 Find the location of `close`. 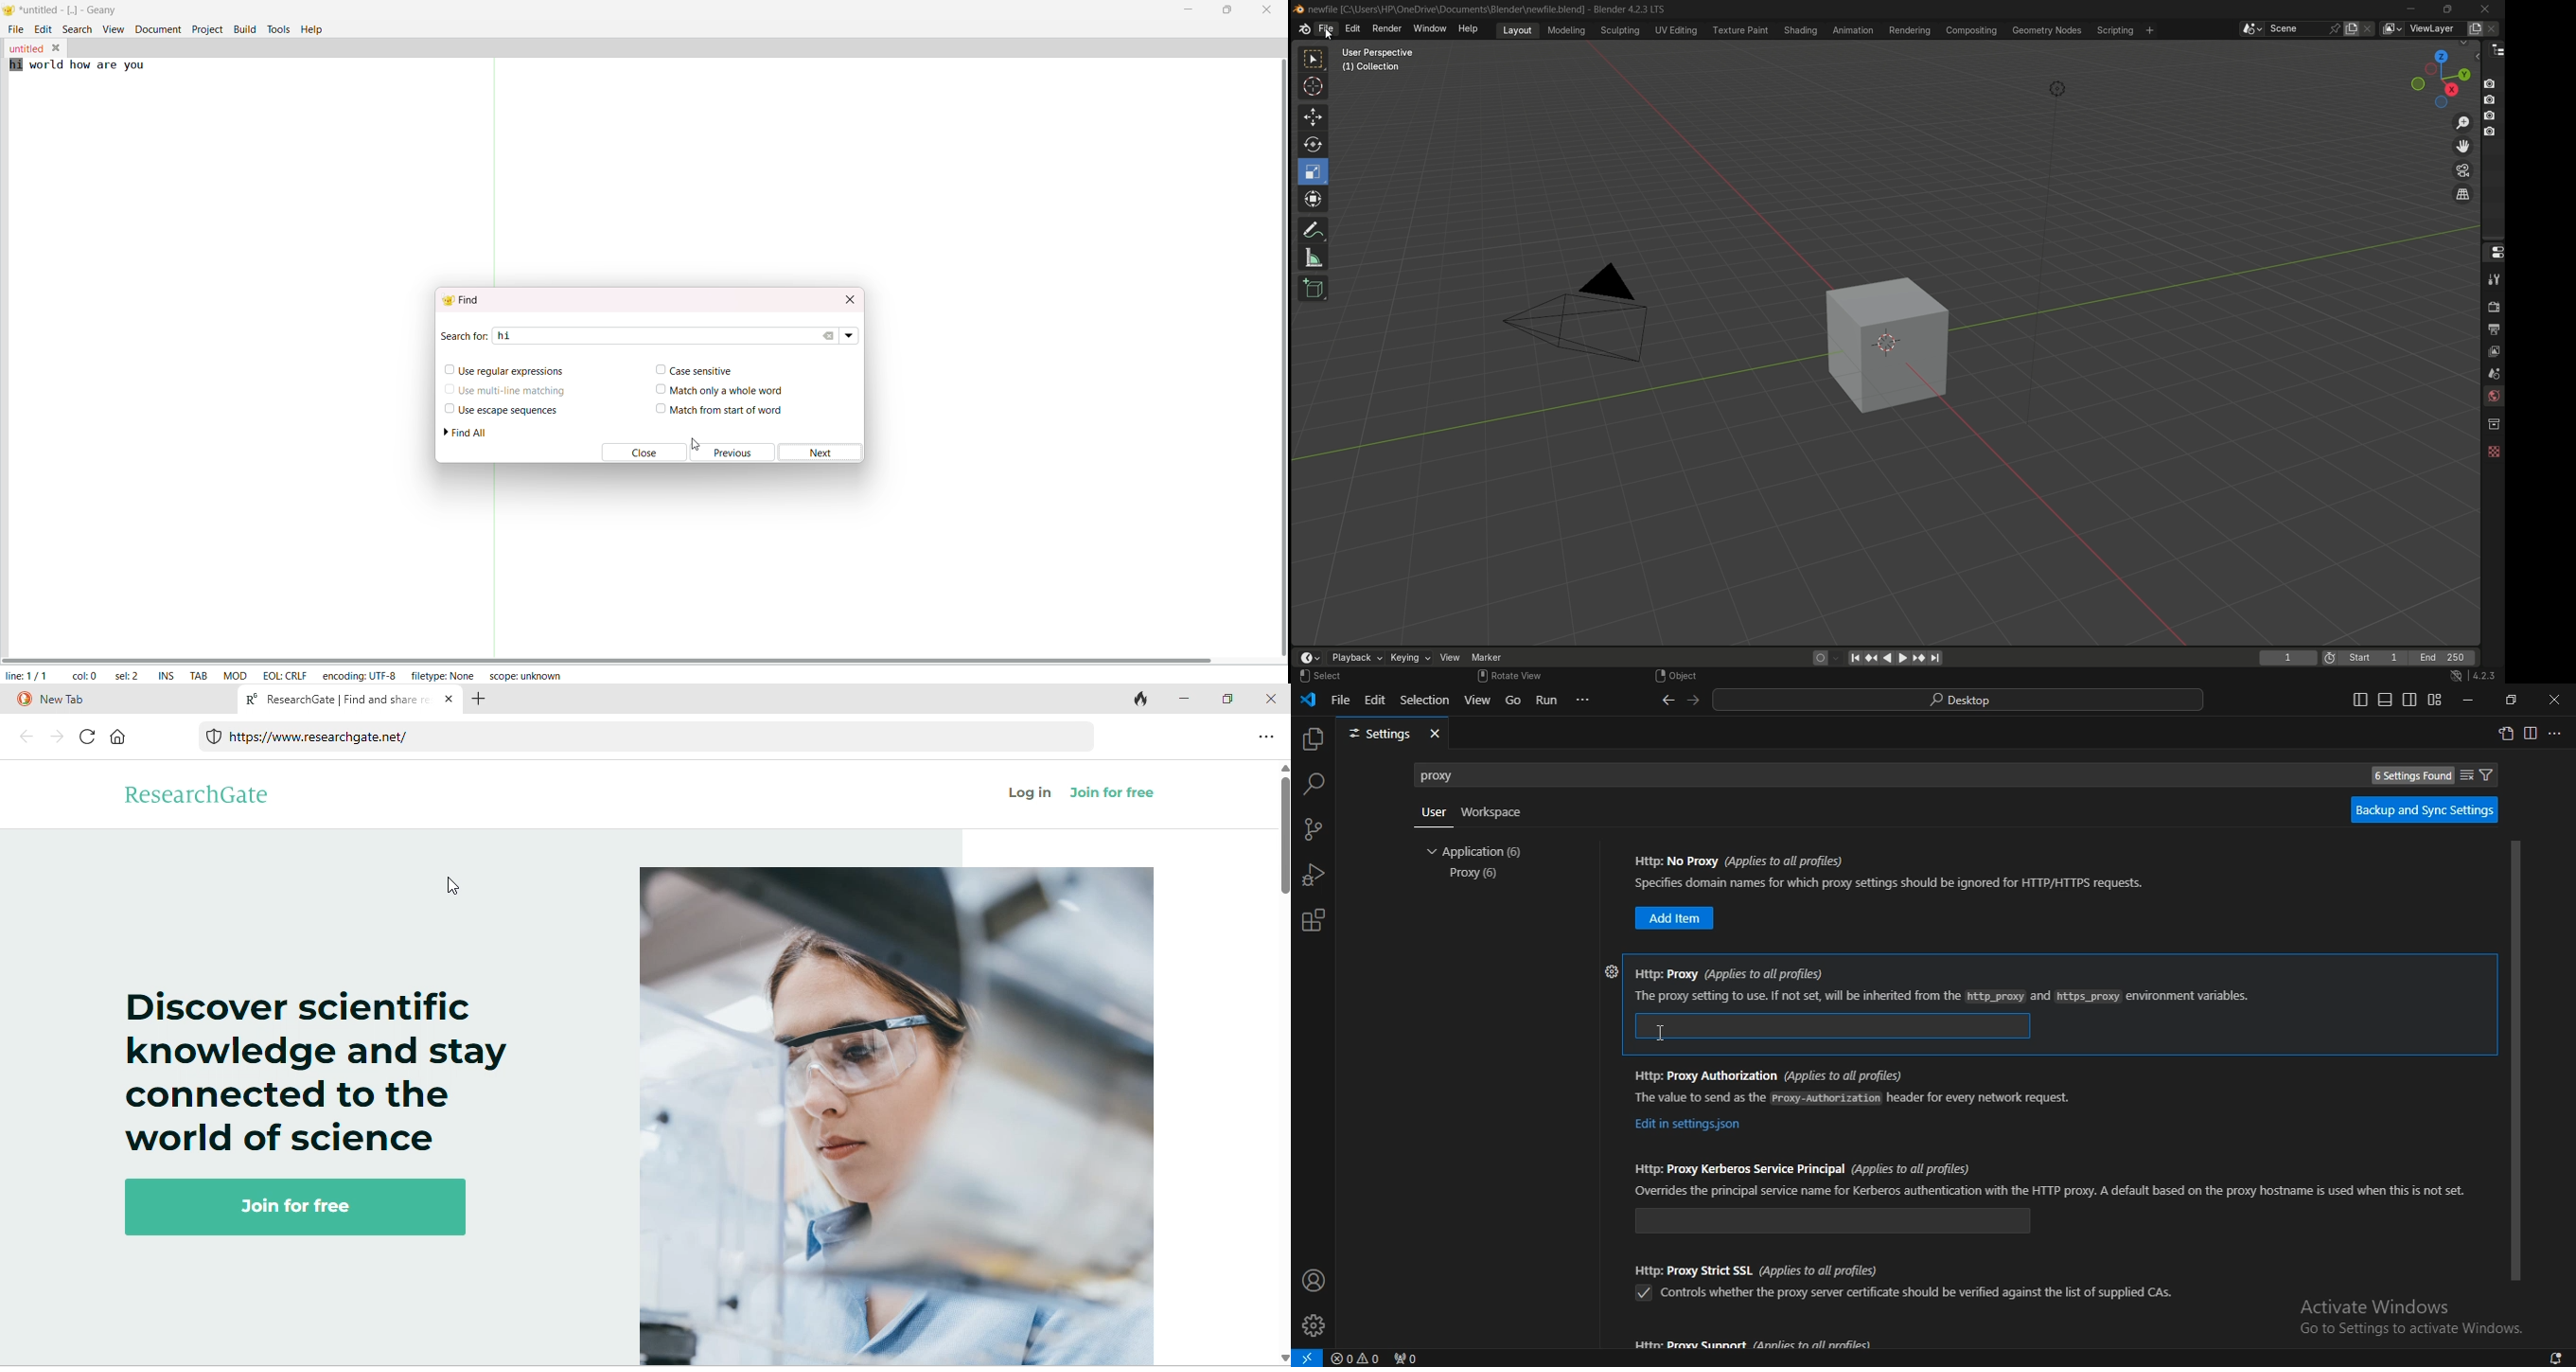

close is located at coordinates (1271, 698).